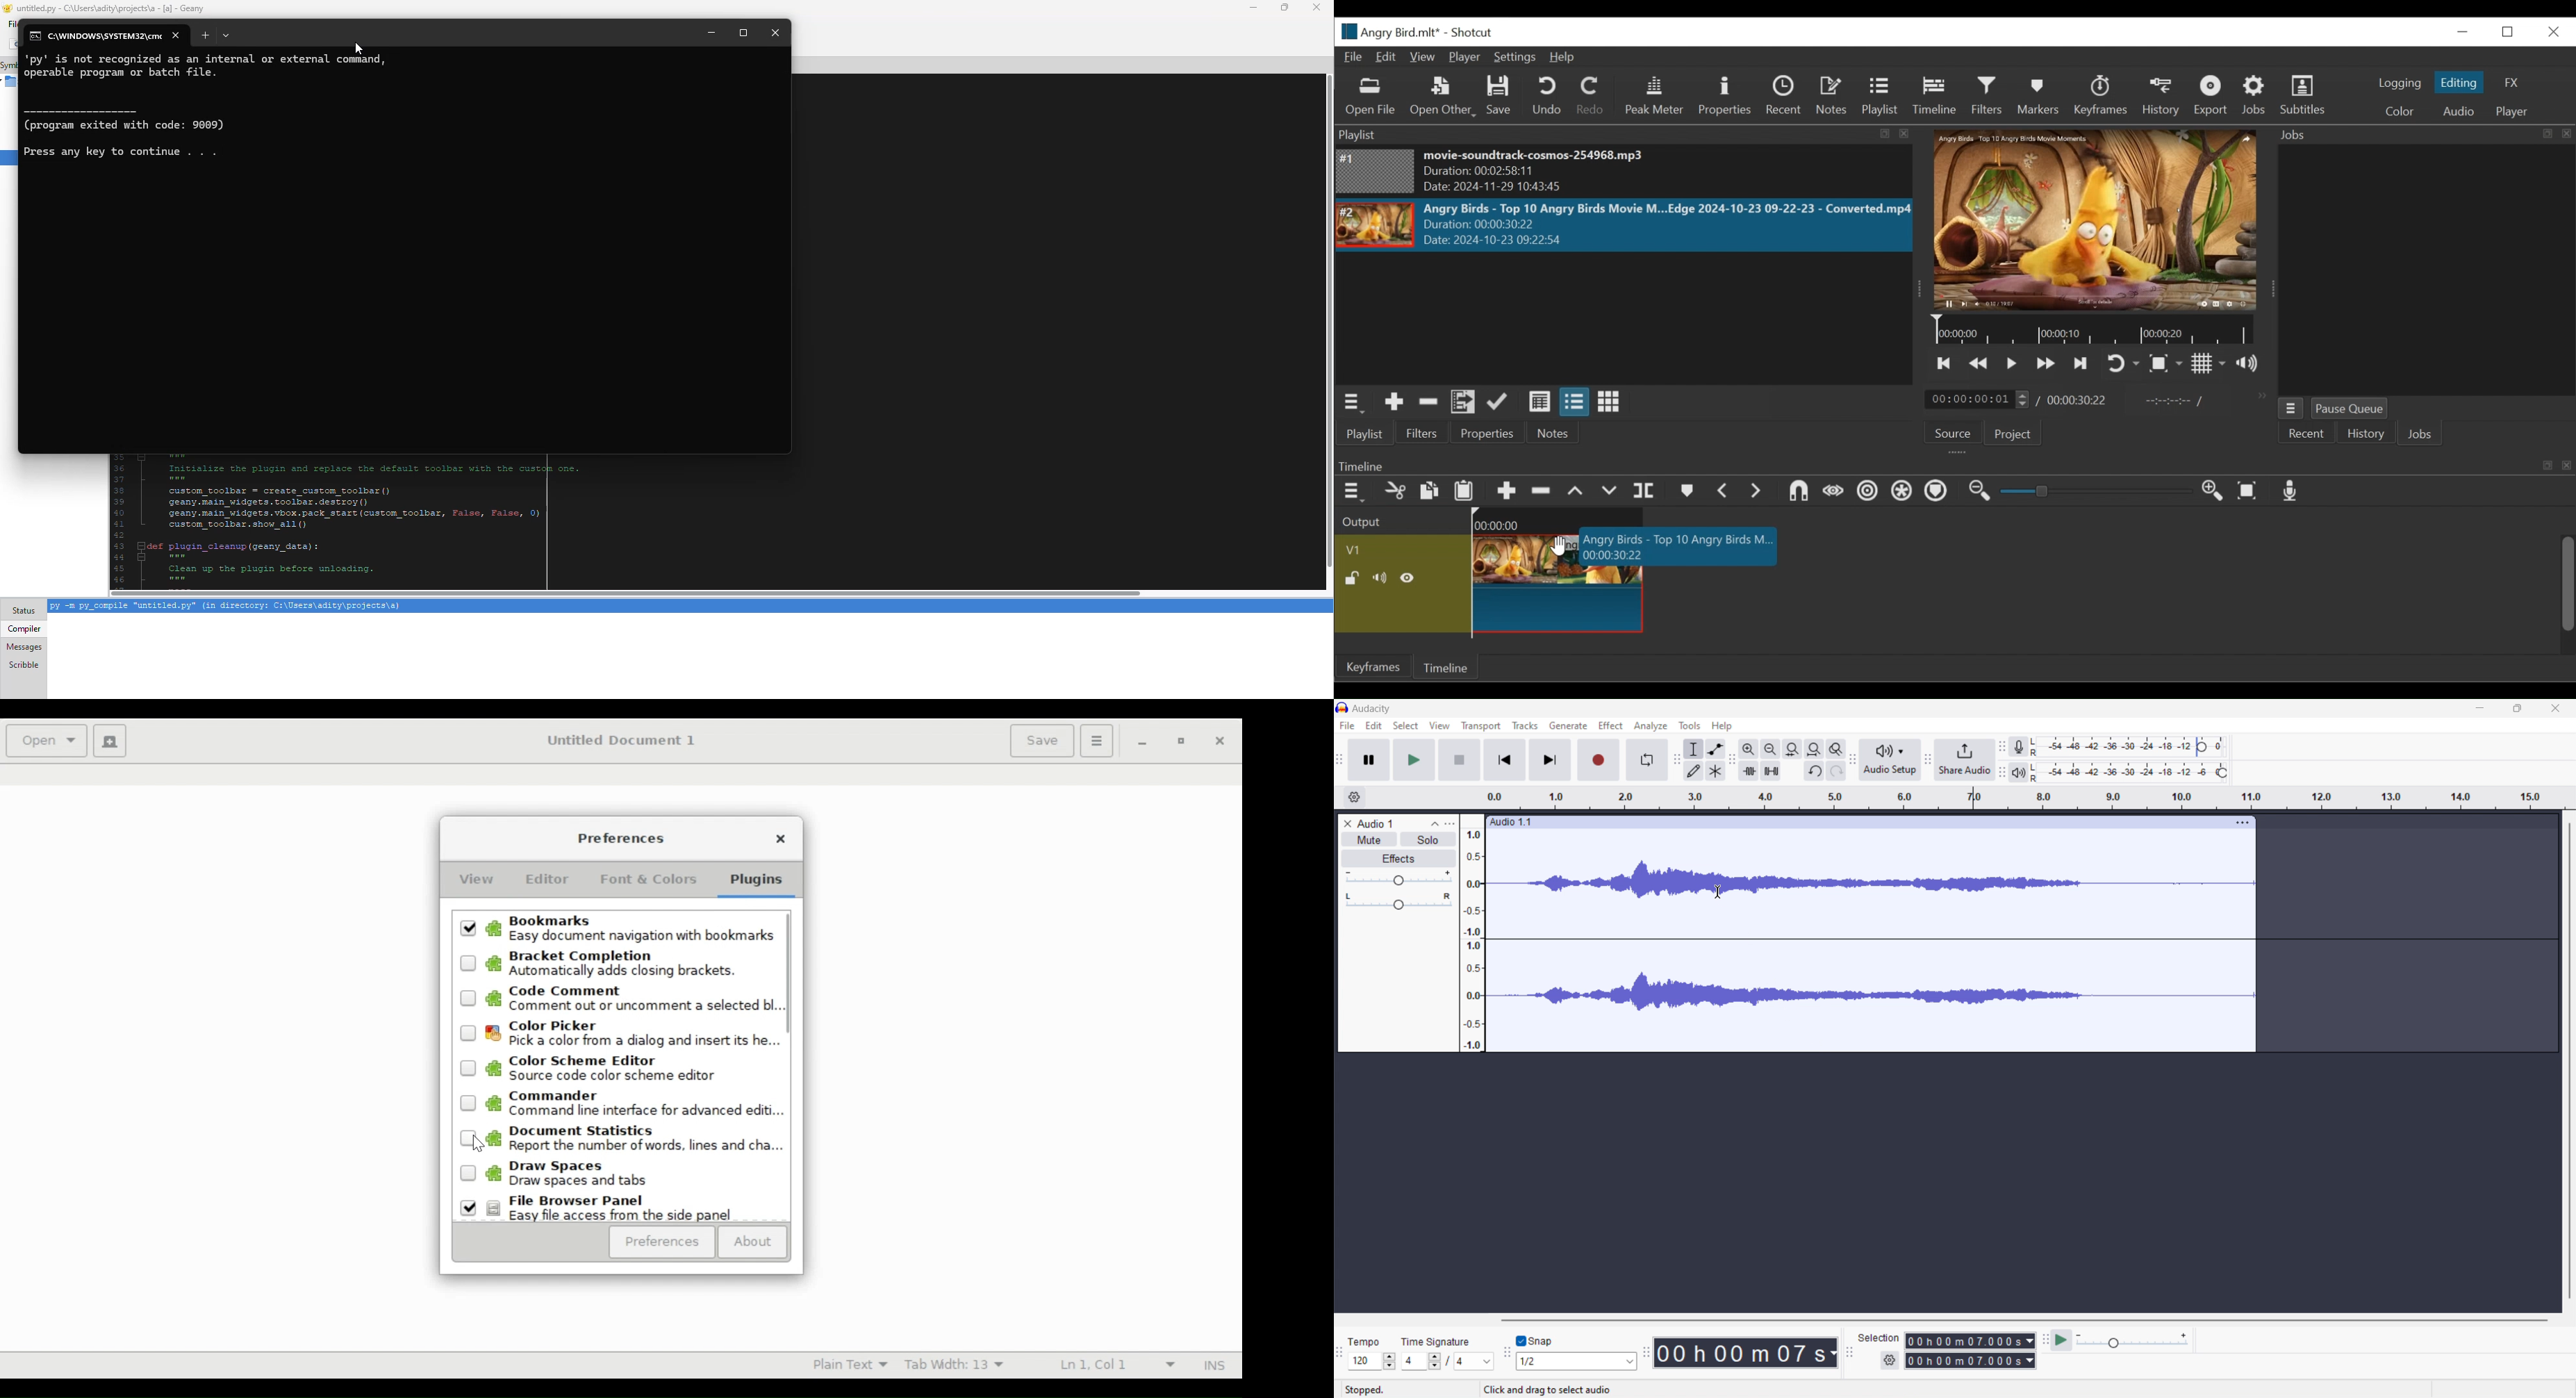 This screenshot has height=1400, width=2576. Describe the element at coordinates (2459, 83) in the screenshot. I see `Editing` at that location.